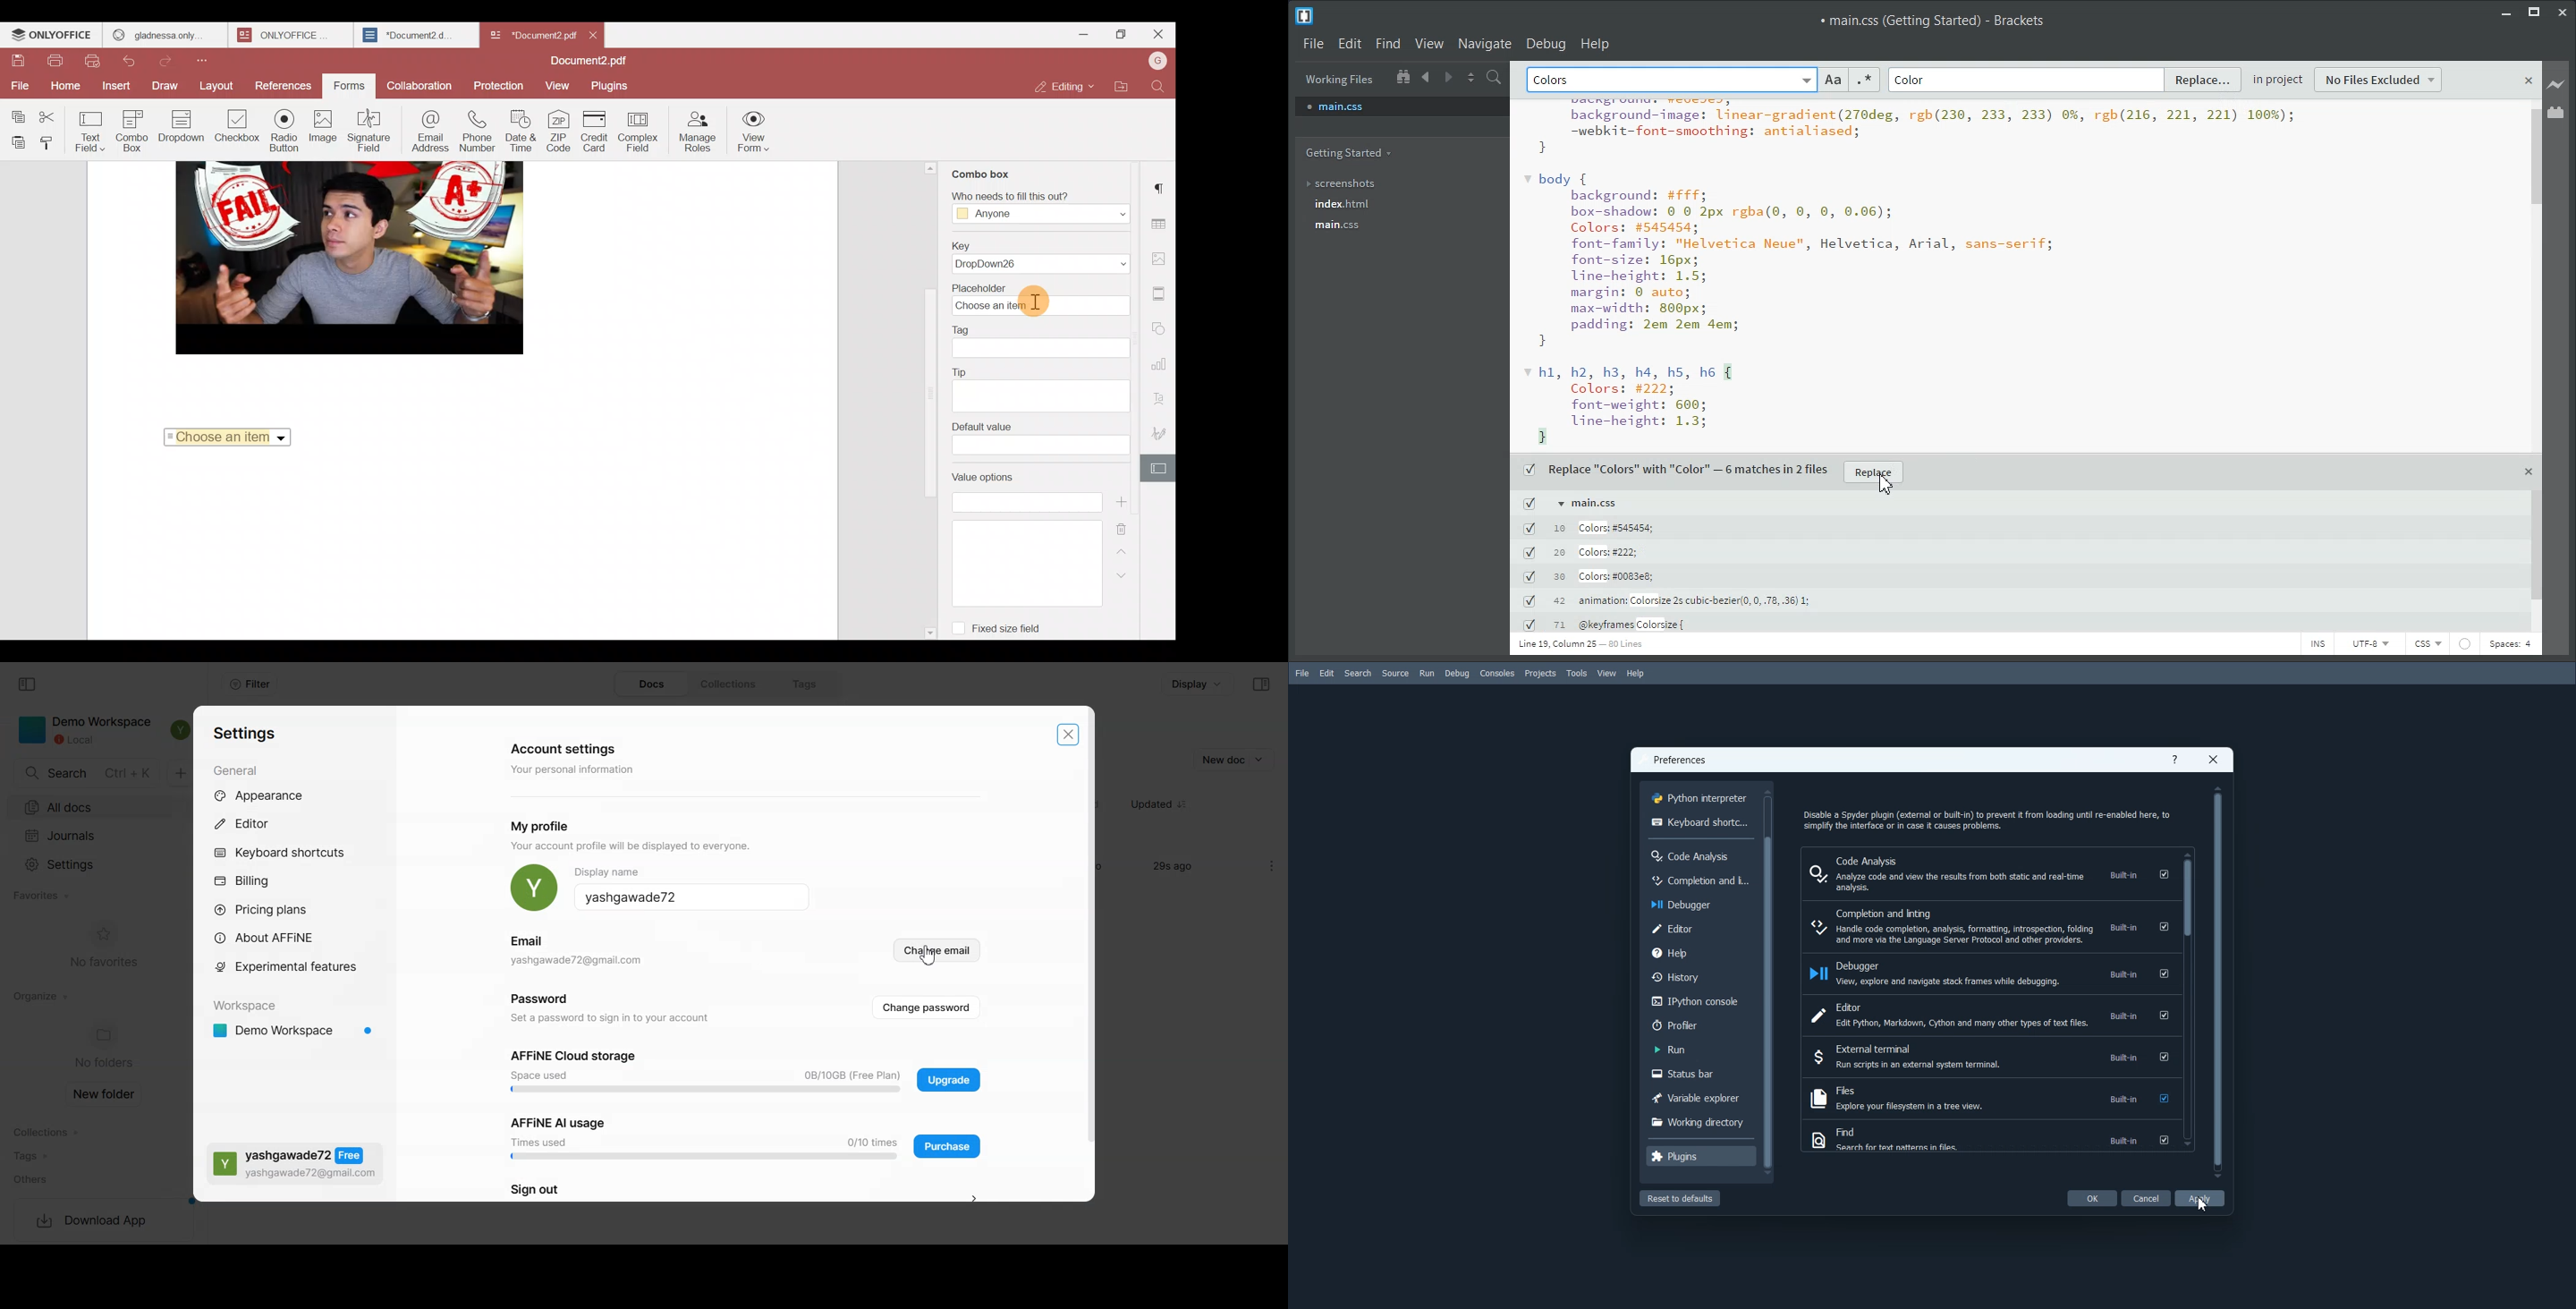  Describe the element at coordinates (2556, 112) in the screenshot. I see `Extension Manager` at that location.